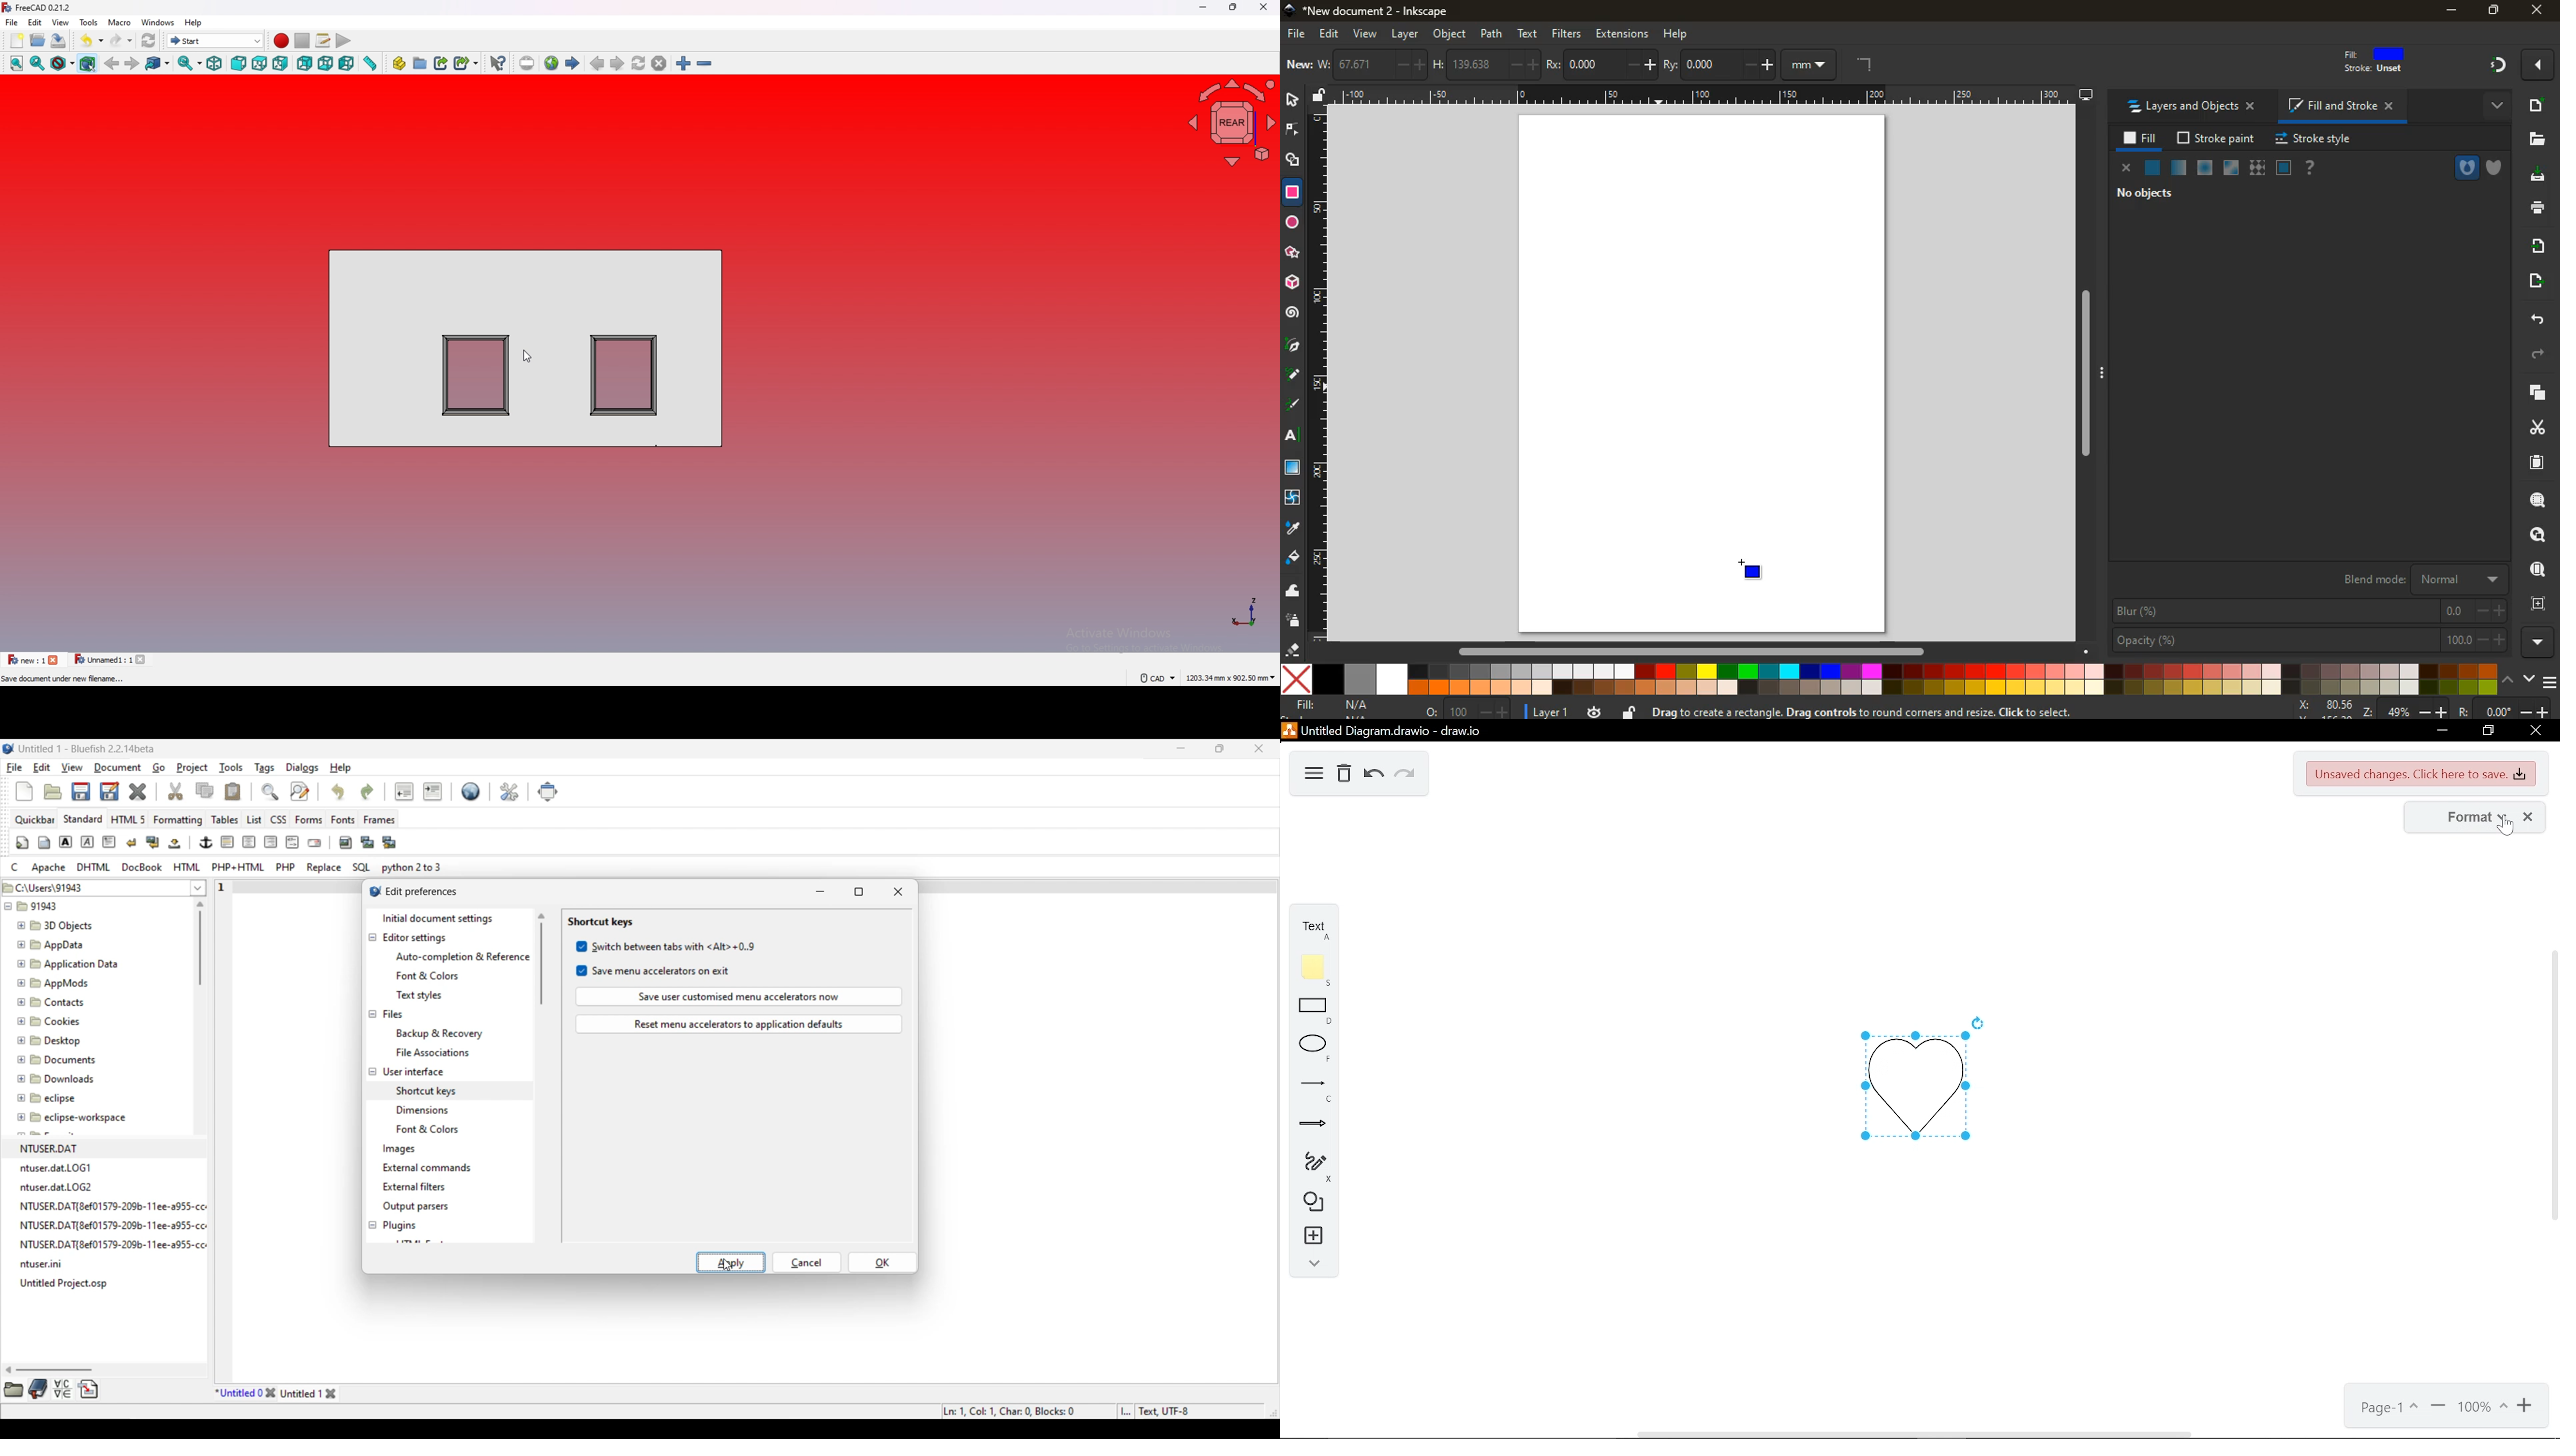 This screenshot has height=1456, width=2576. Describe the element at coordinates (2539, 605) in the screenshot. I see `frame` at that location.